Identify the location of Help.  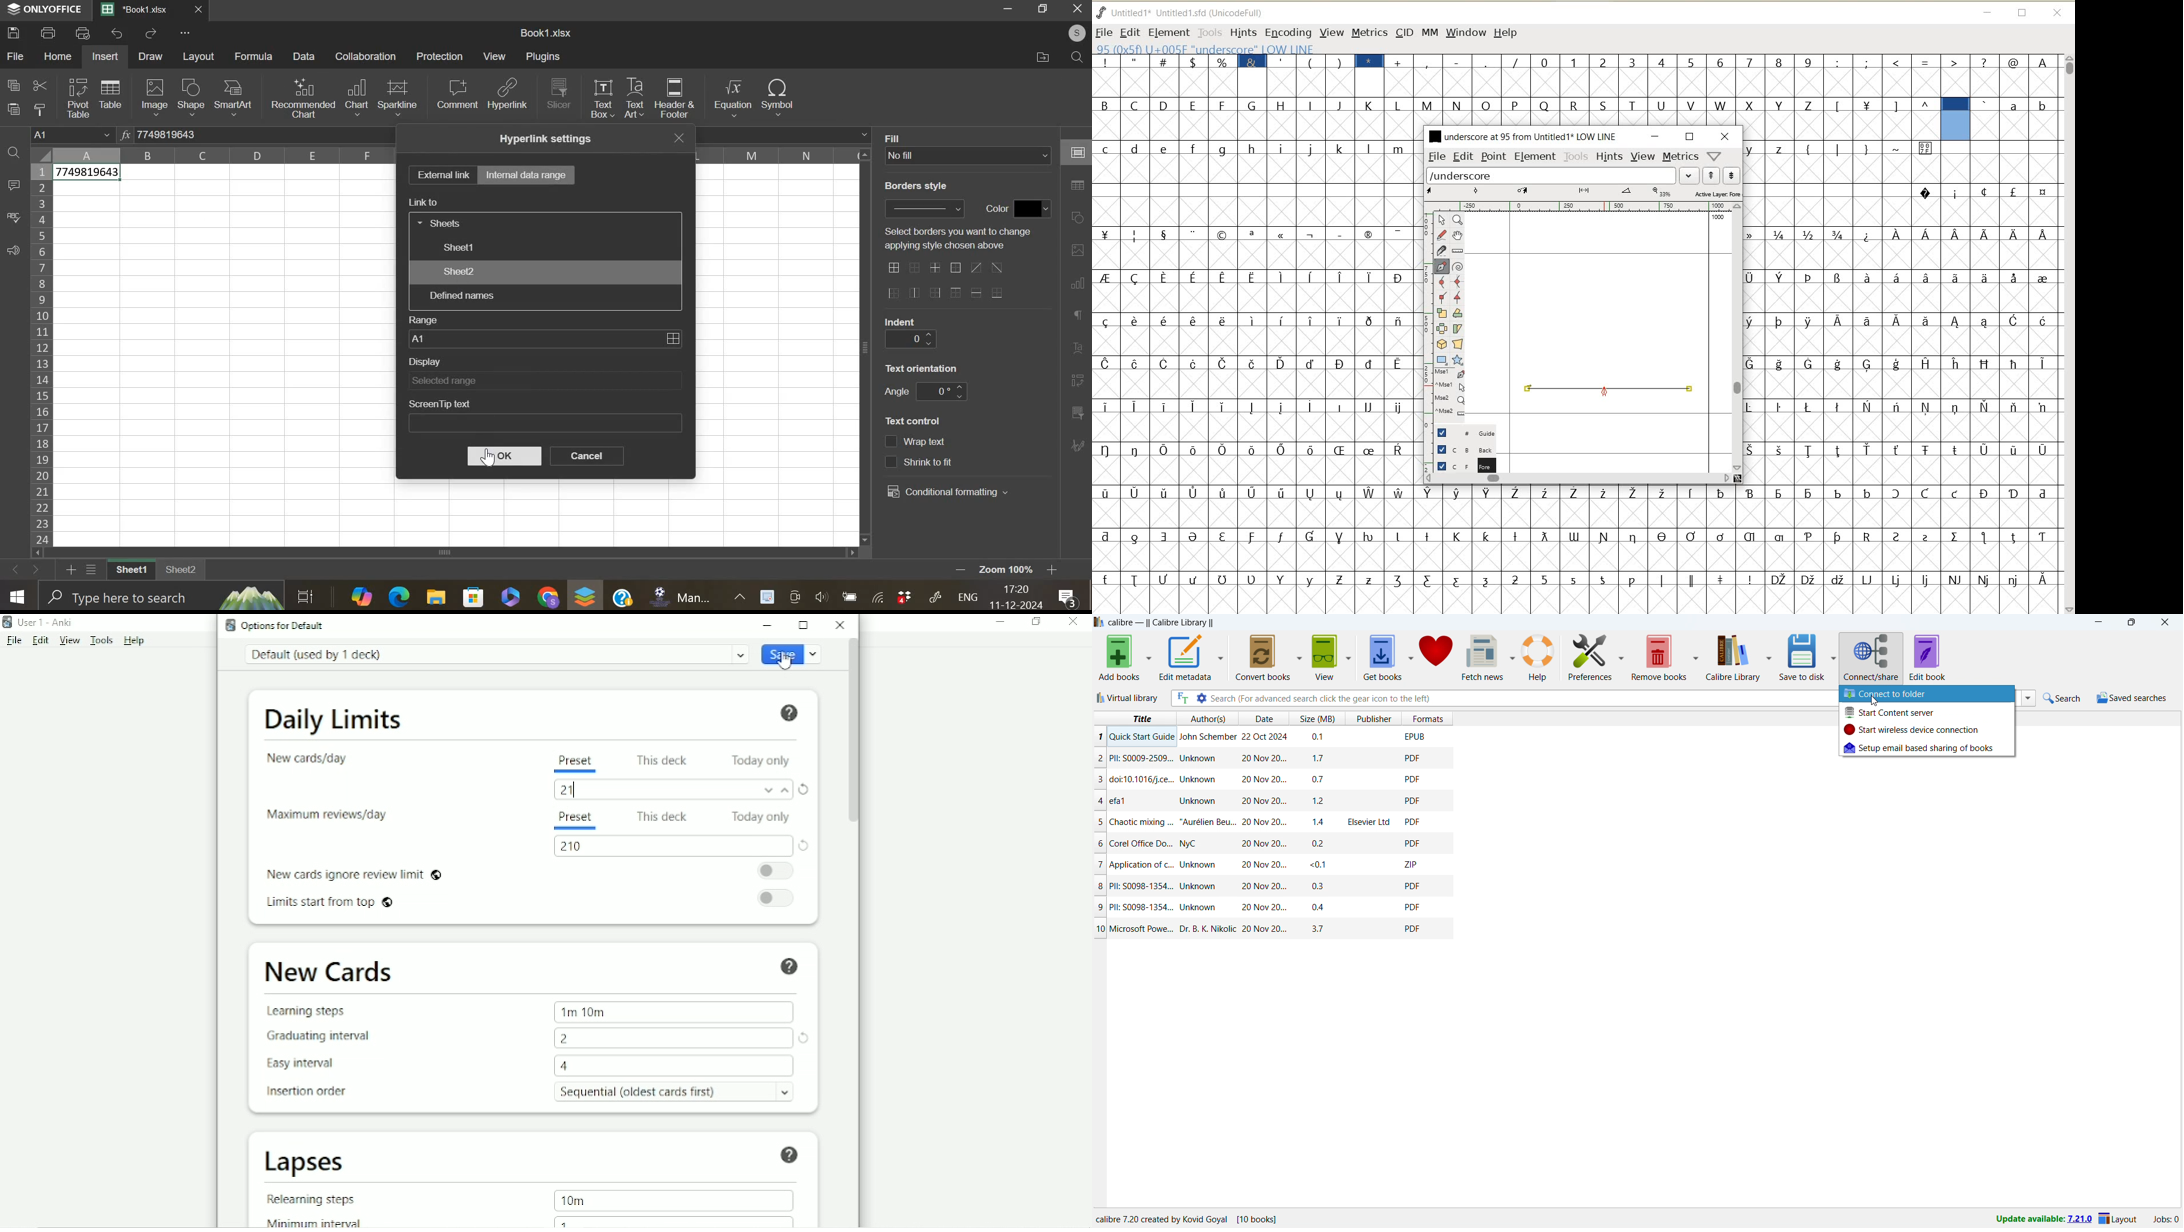
(790, 713).